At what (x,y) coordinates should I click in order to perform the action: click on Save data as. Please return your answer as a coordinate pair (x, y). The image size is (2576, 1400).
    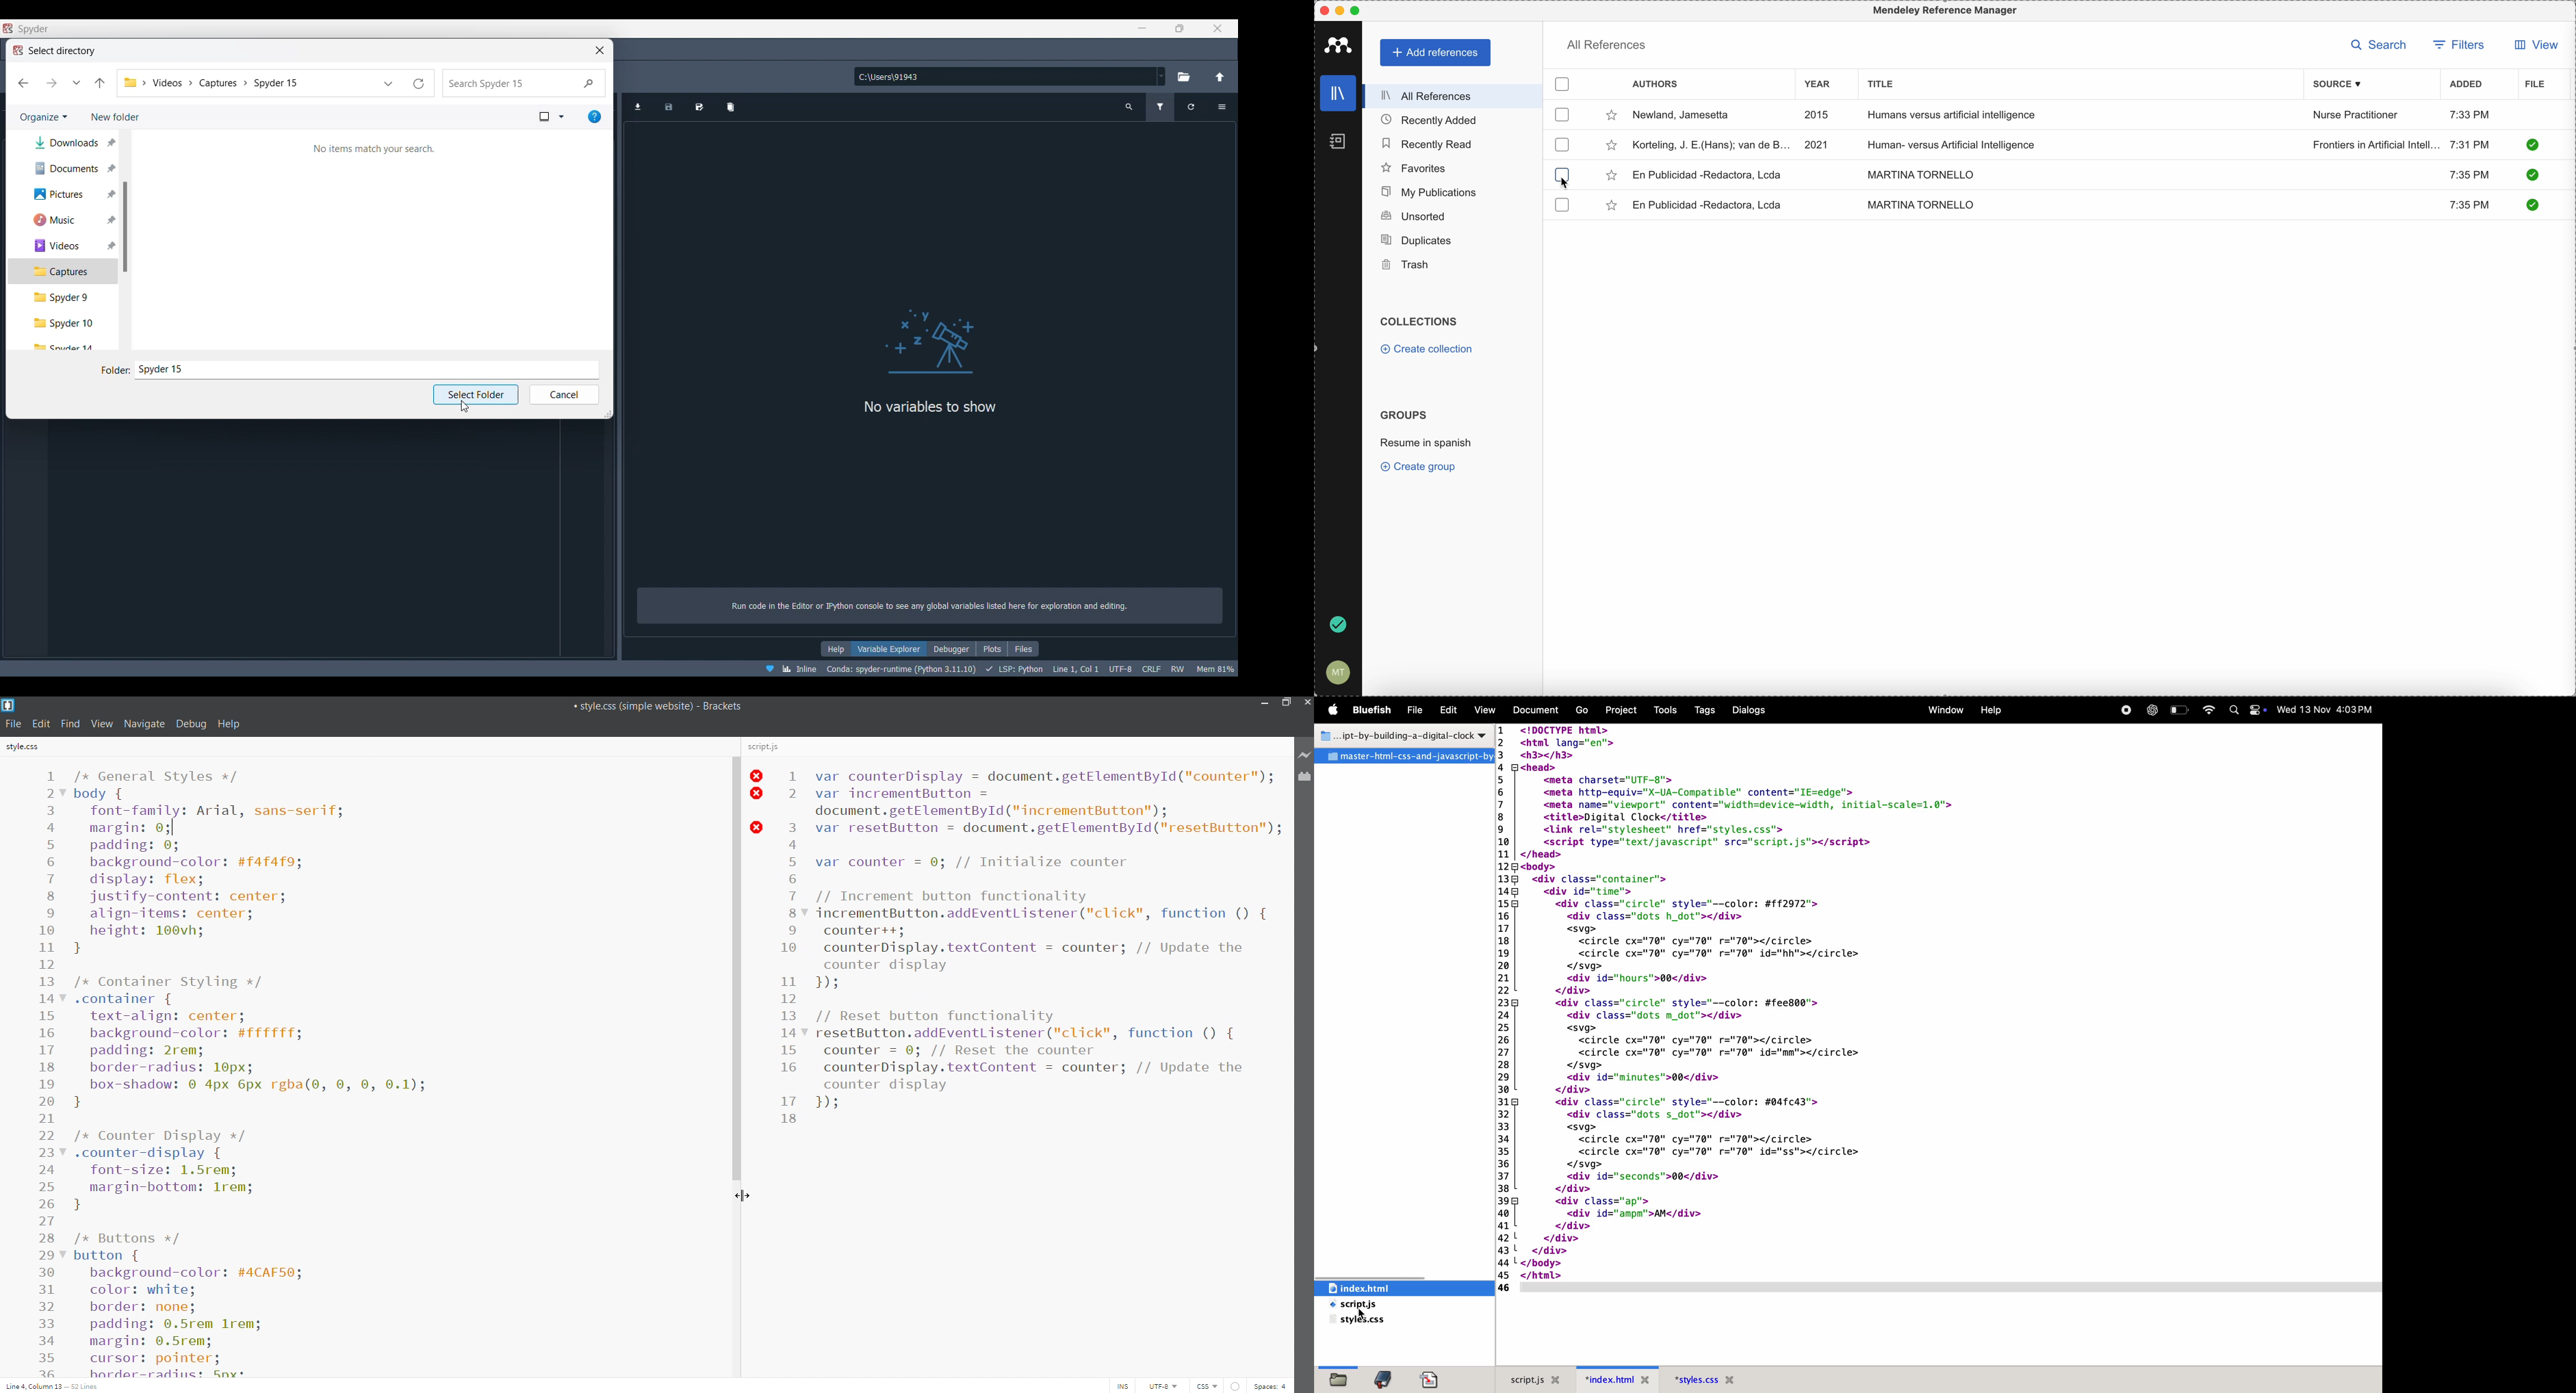
    Looking at the image, I should click on (699, 107).